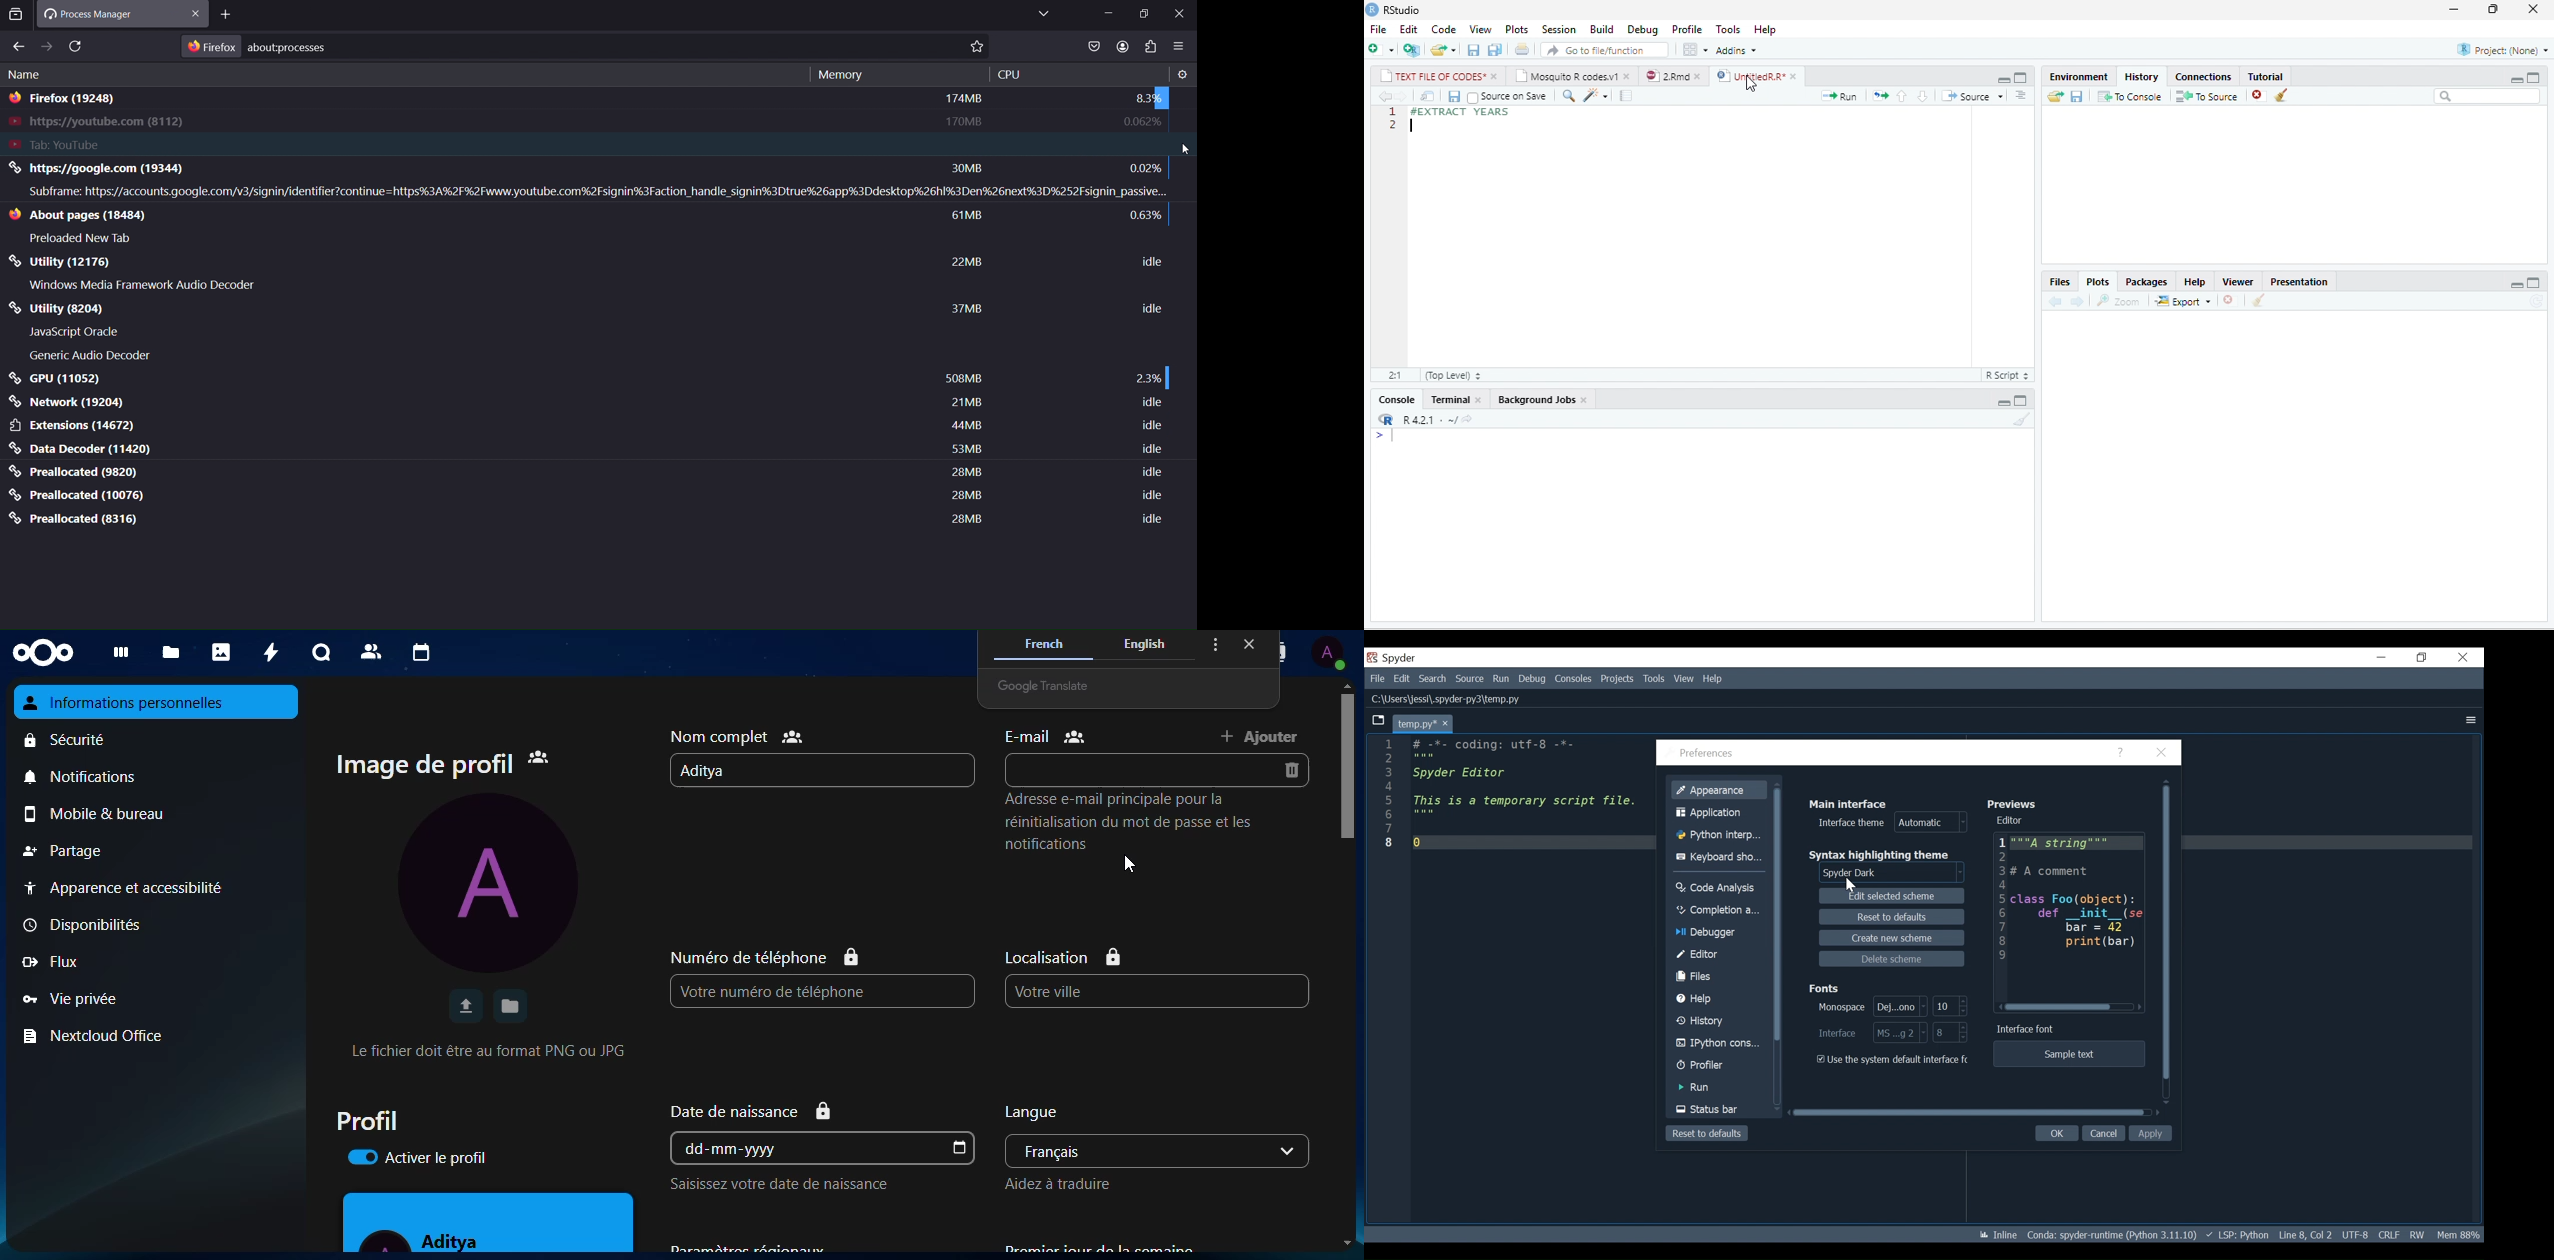  Describe the element at coordinates (227, 12) in the screenshot. I see `close` at that location.